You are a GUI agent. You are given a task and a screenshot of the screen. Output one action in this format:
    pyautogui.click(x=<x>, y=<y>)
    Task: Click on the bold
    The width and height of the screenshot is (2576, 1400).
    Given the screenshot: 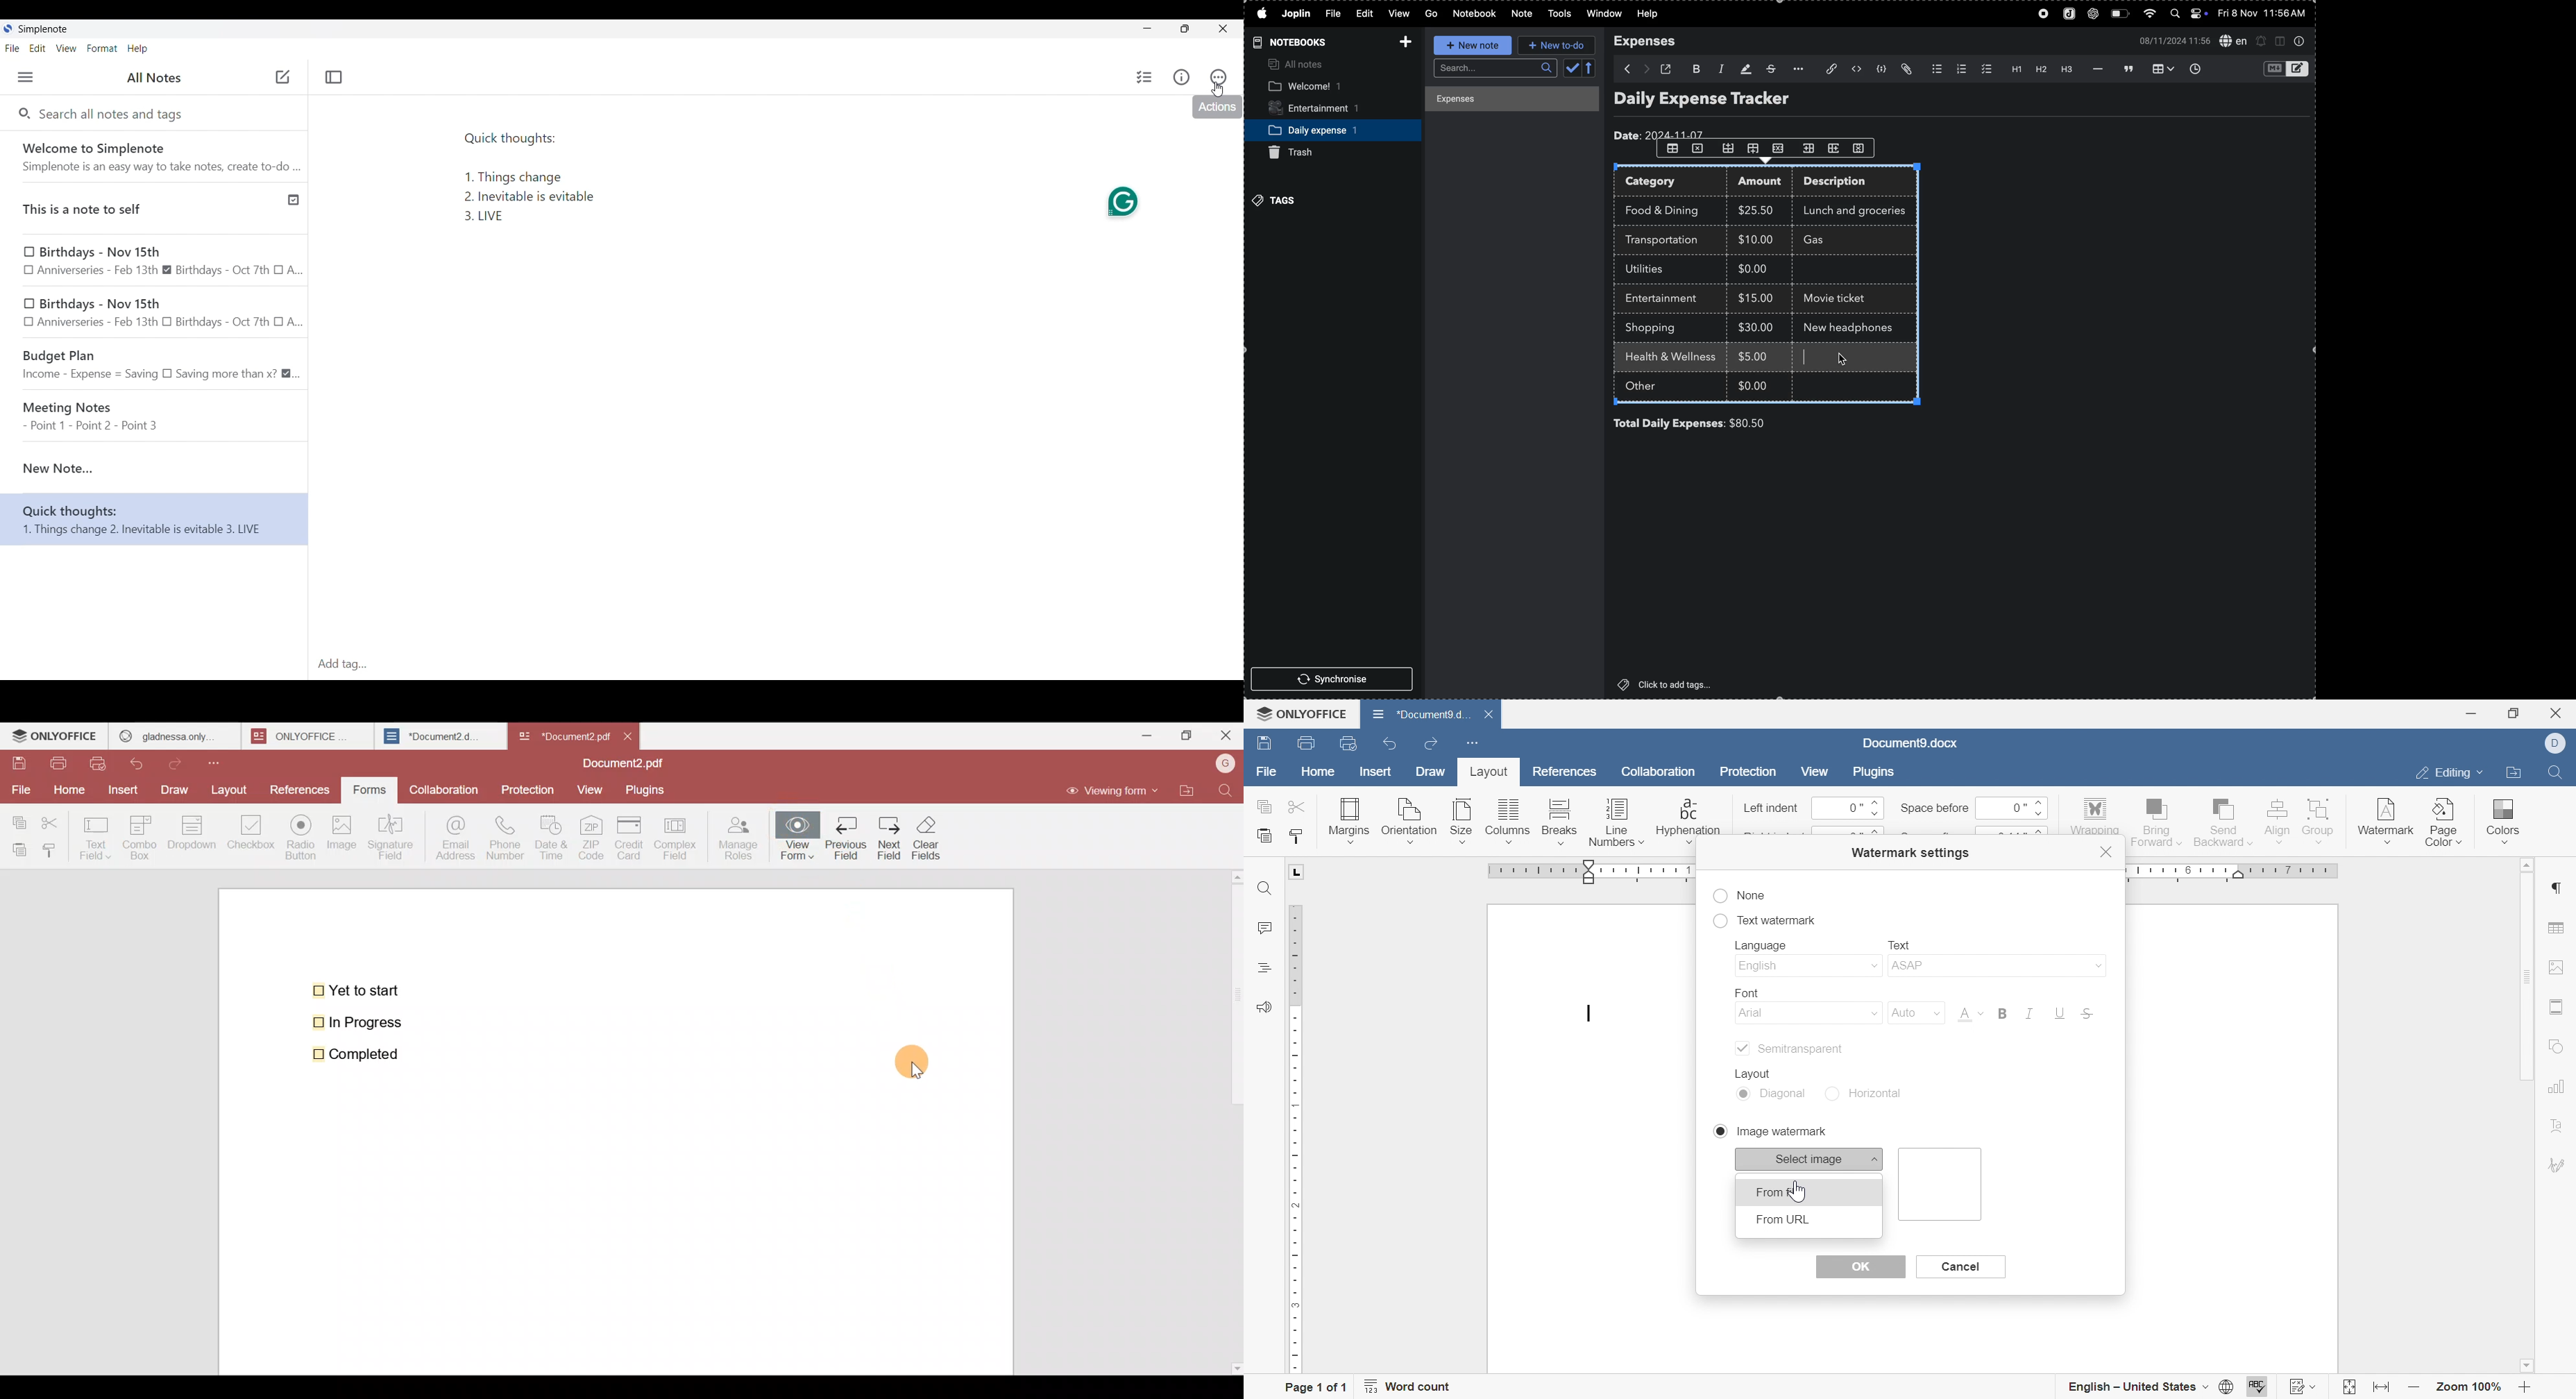 What is the action you would take?
    pyautogui.click(x=2001, y=1012)
    